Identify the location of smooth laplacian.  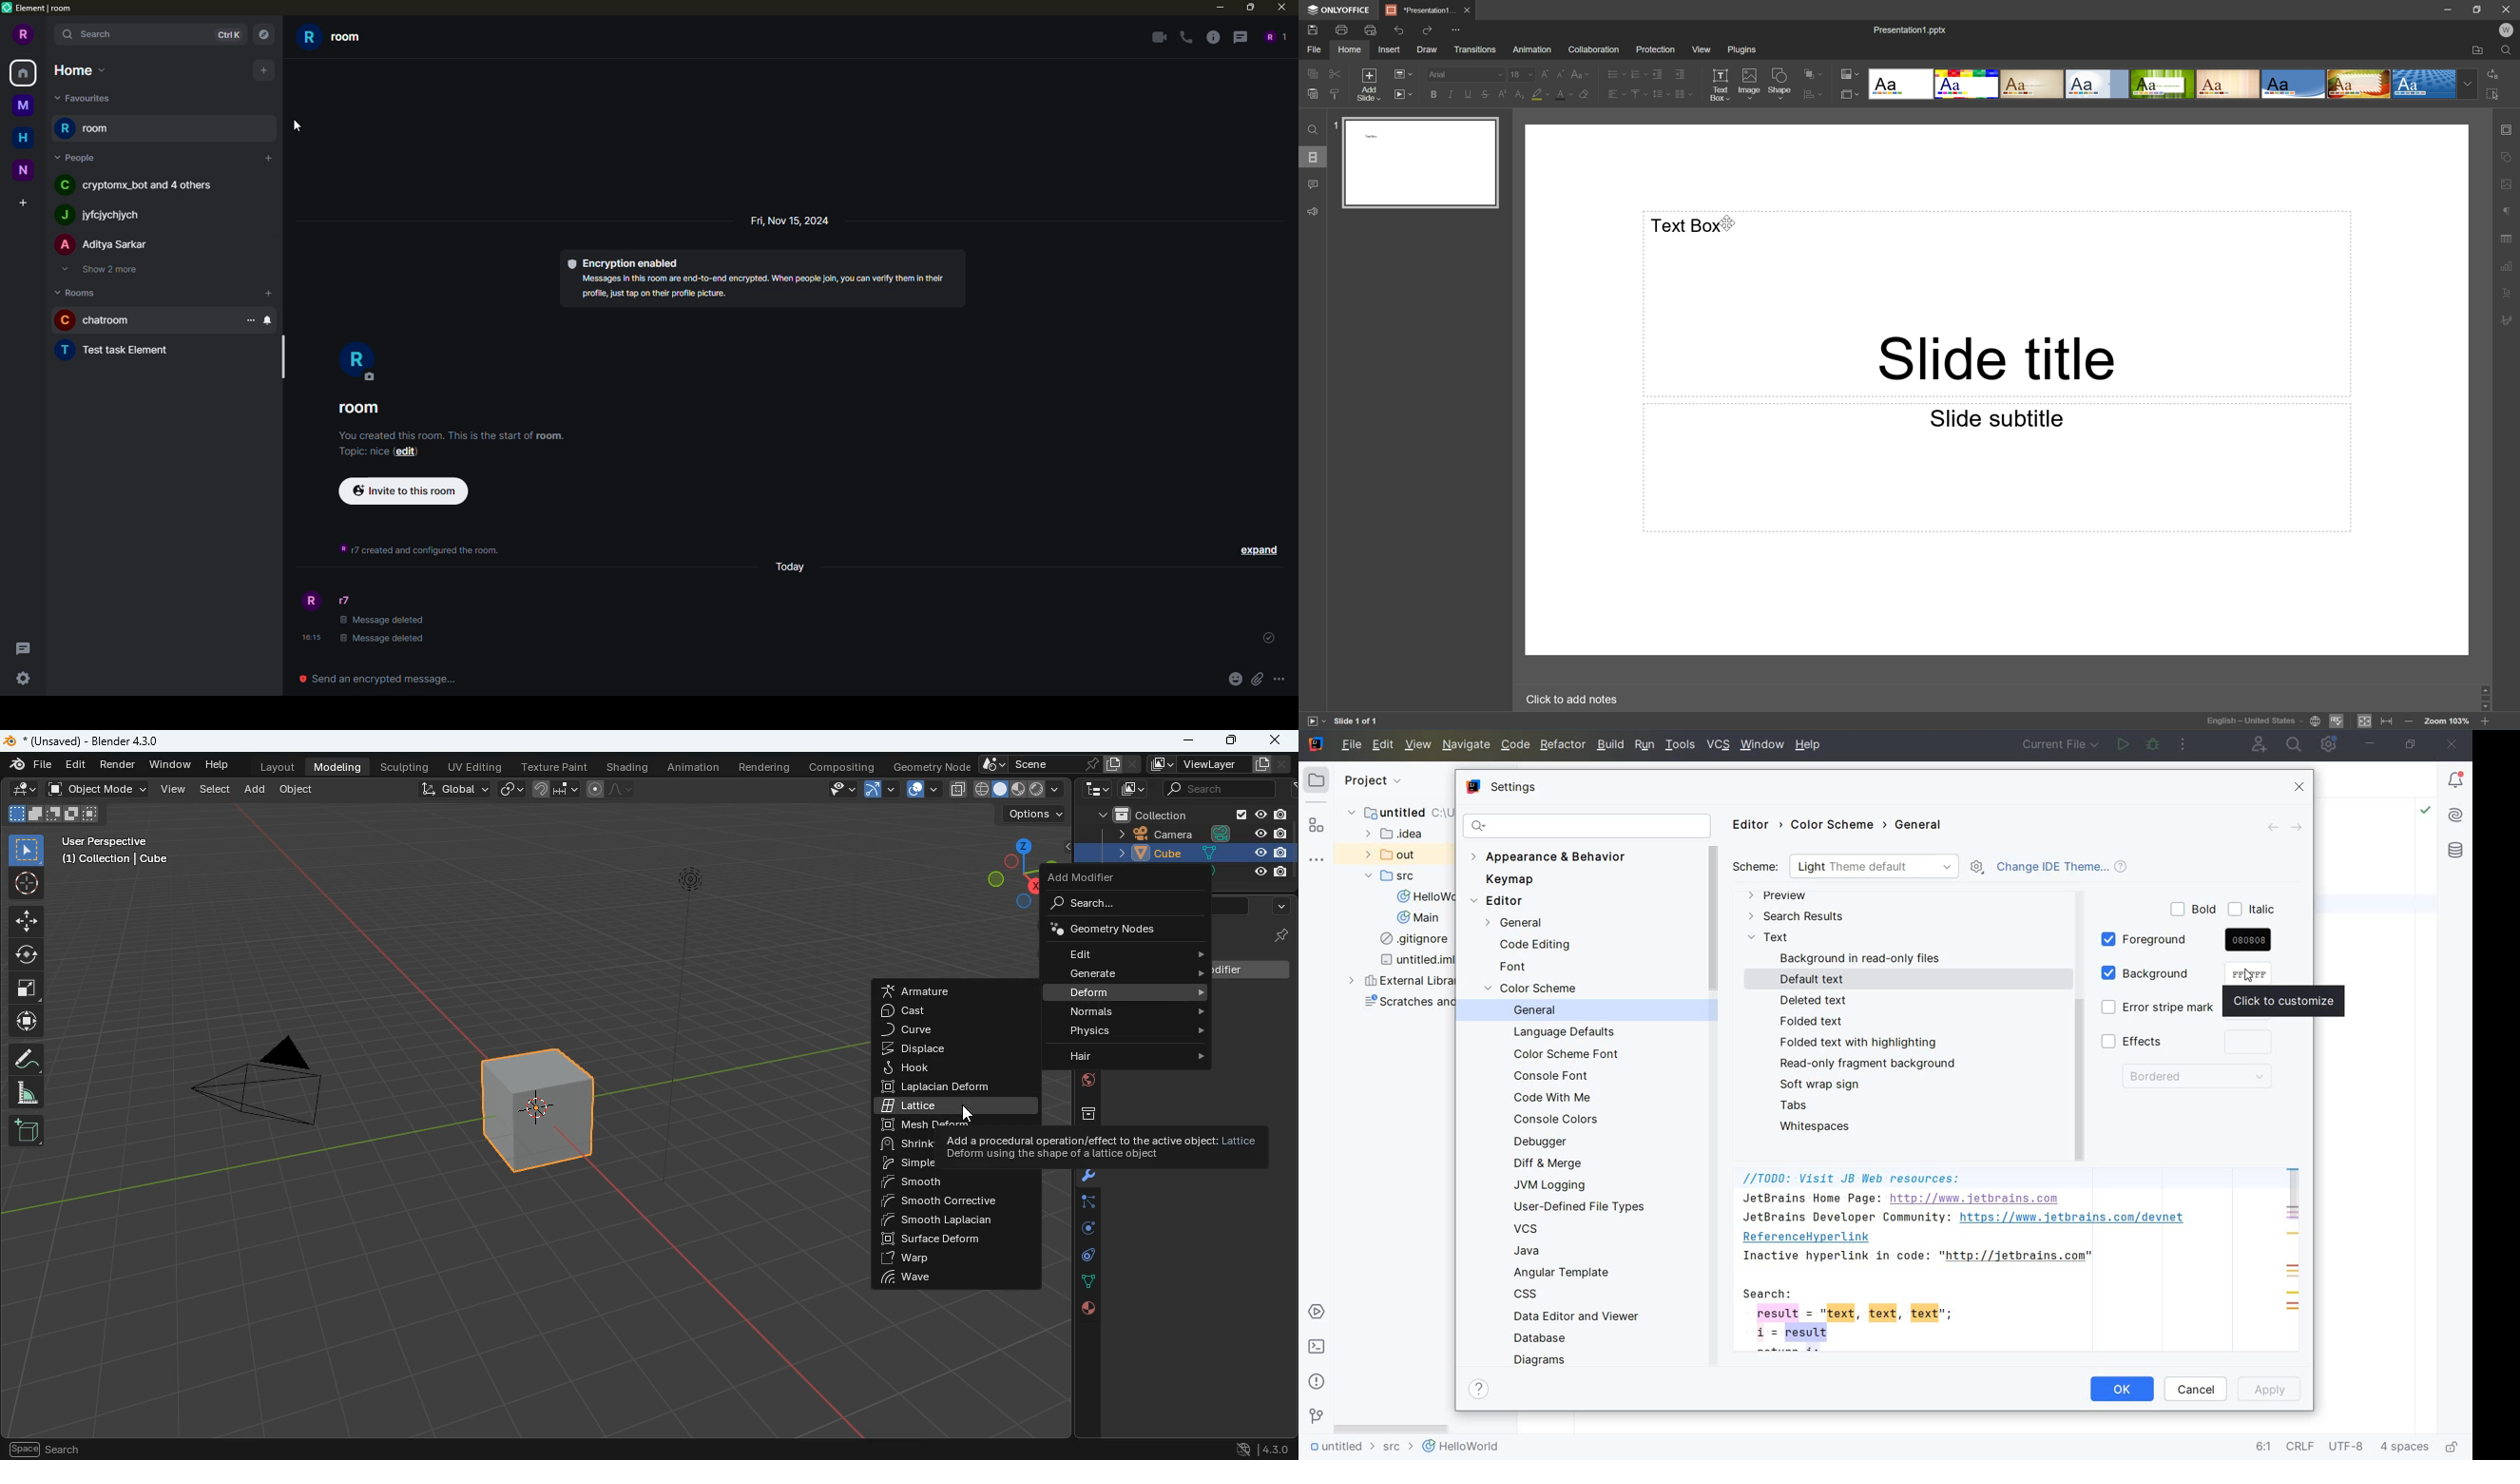
(954, 1222).